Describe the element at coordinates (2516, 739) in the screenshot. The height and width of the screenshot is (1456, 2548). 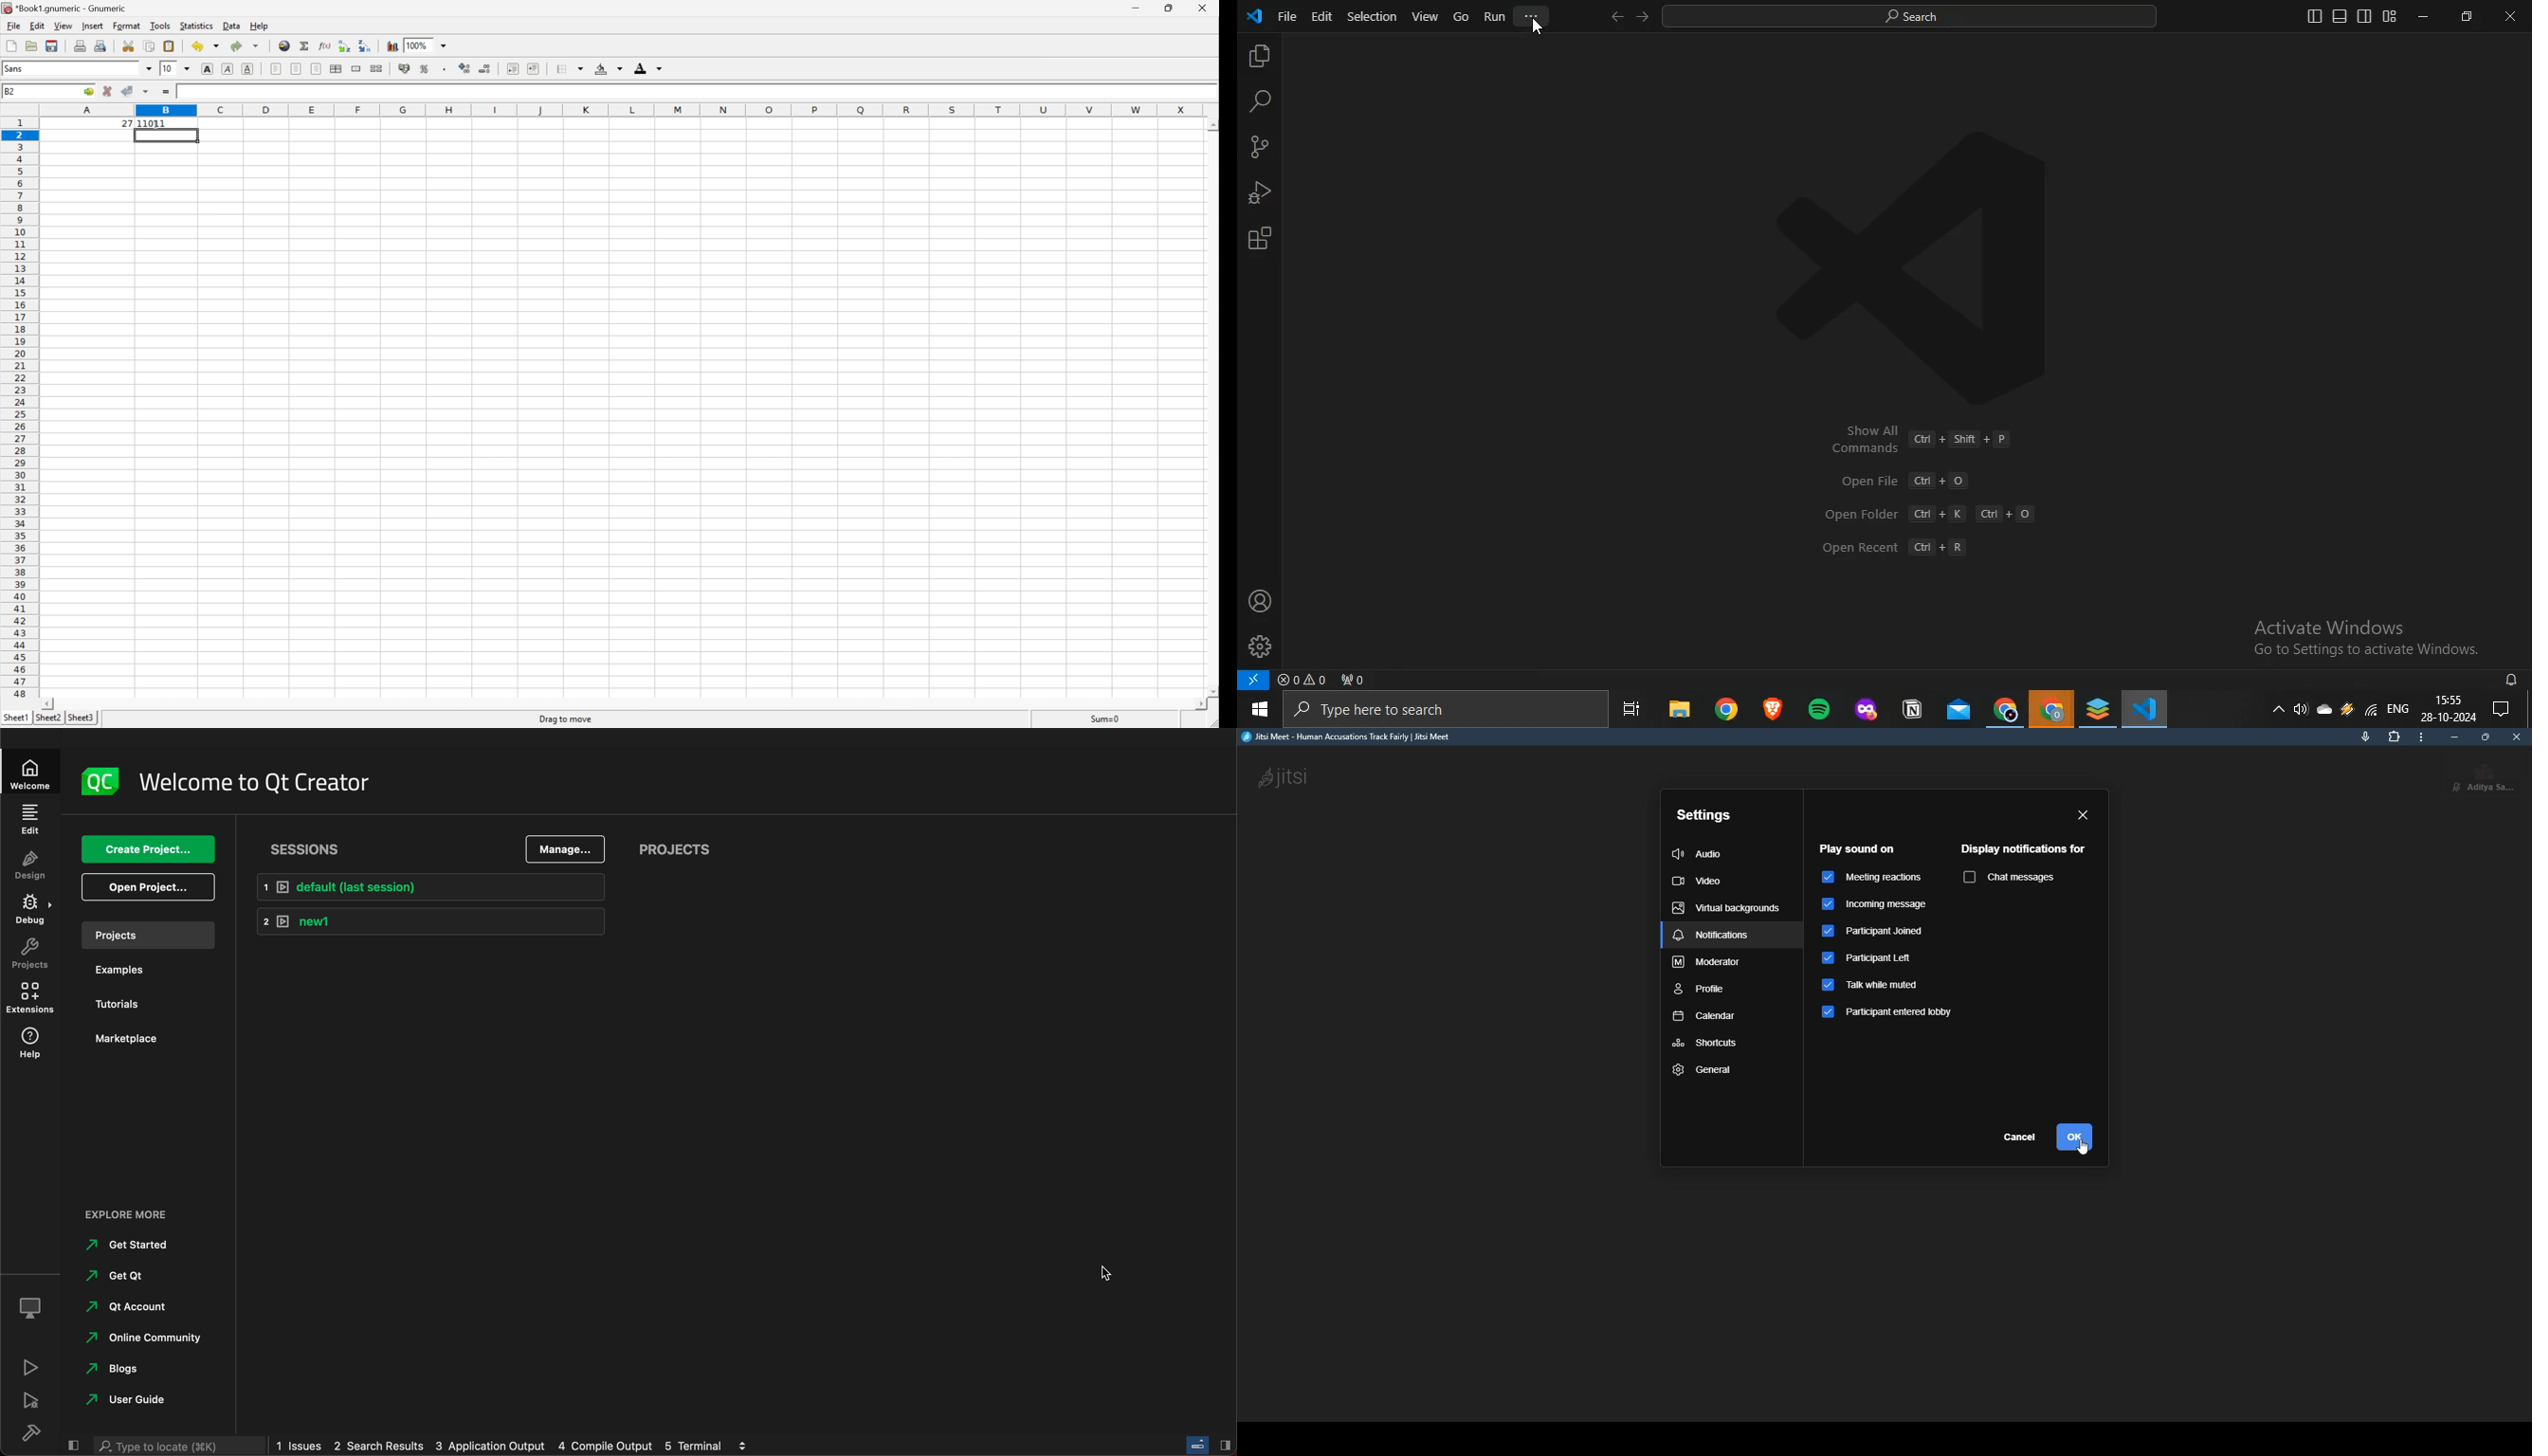
I see `close` at that location.